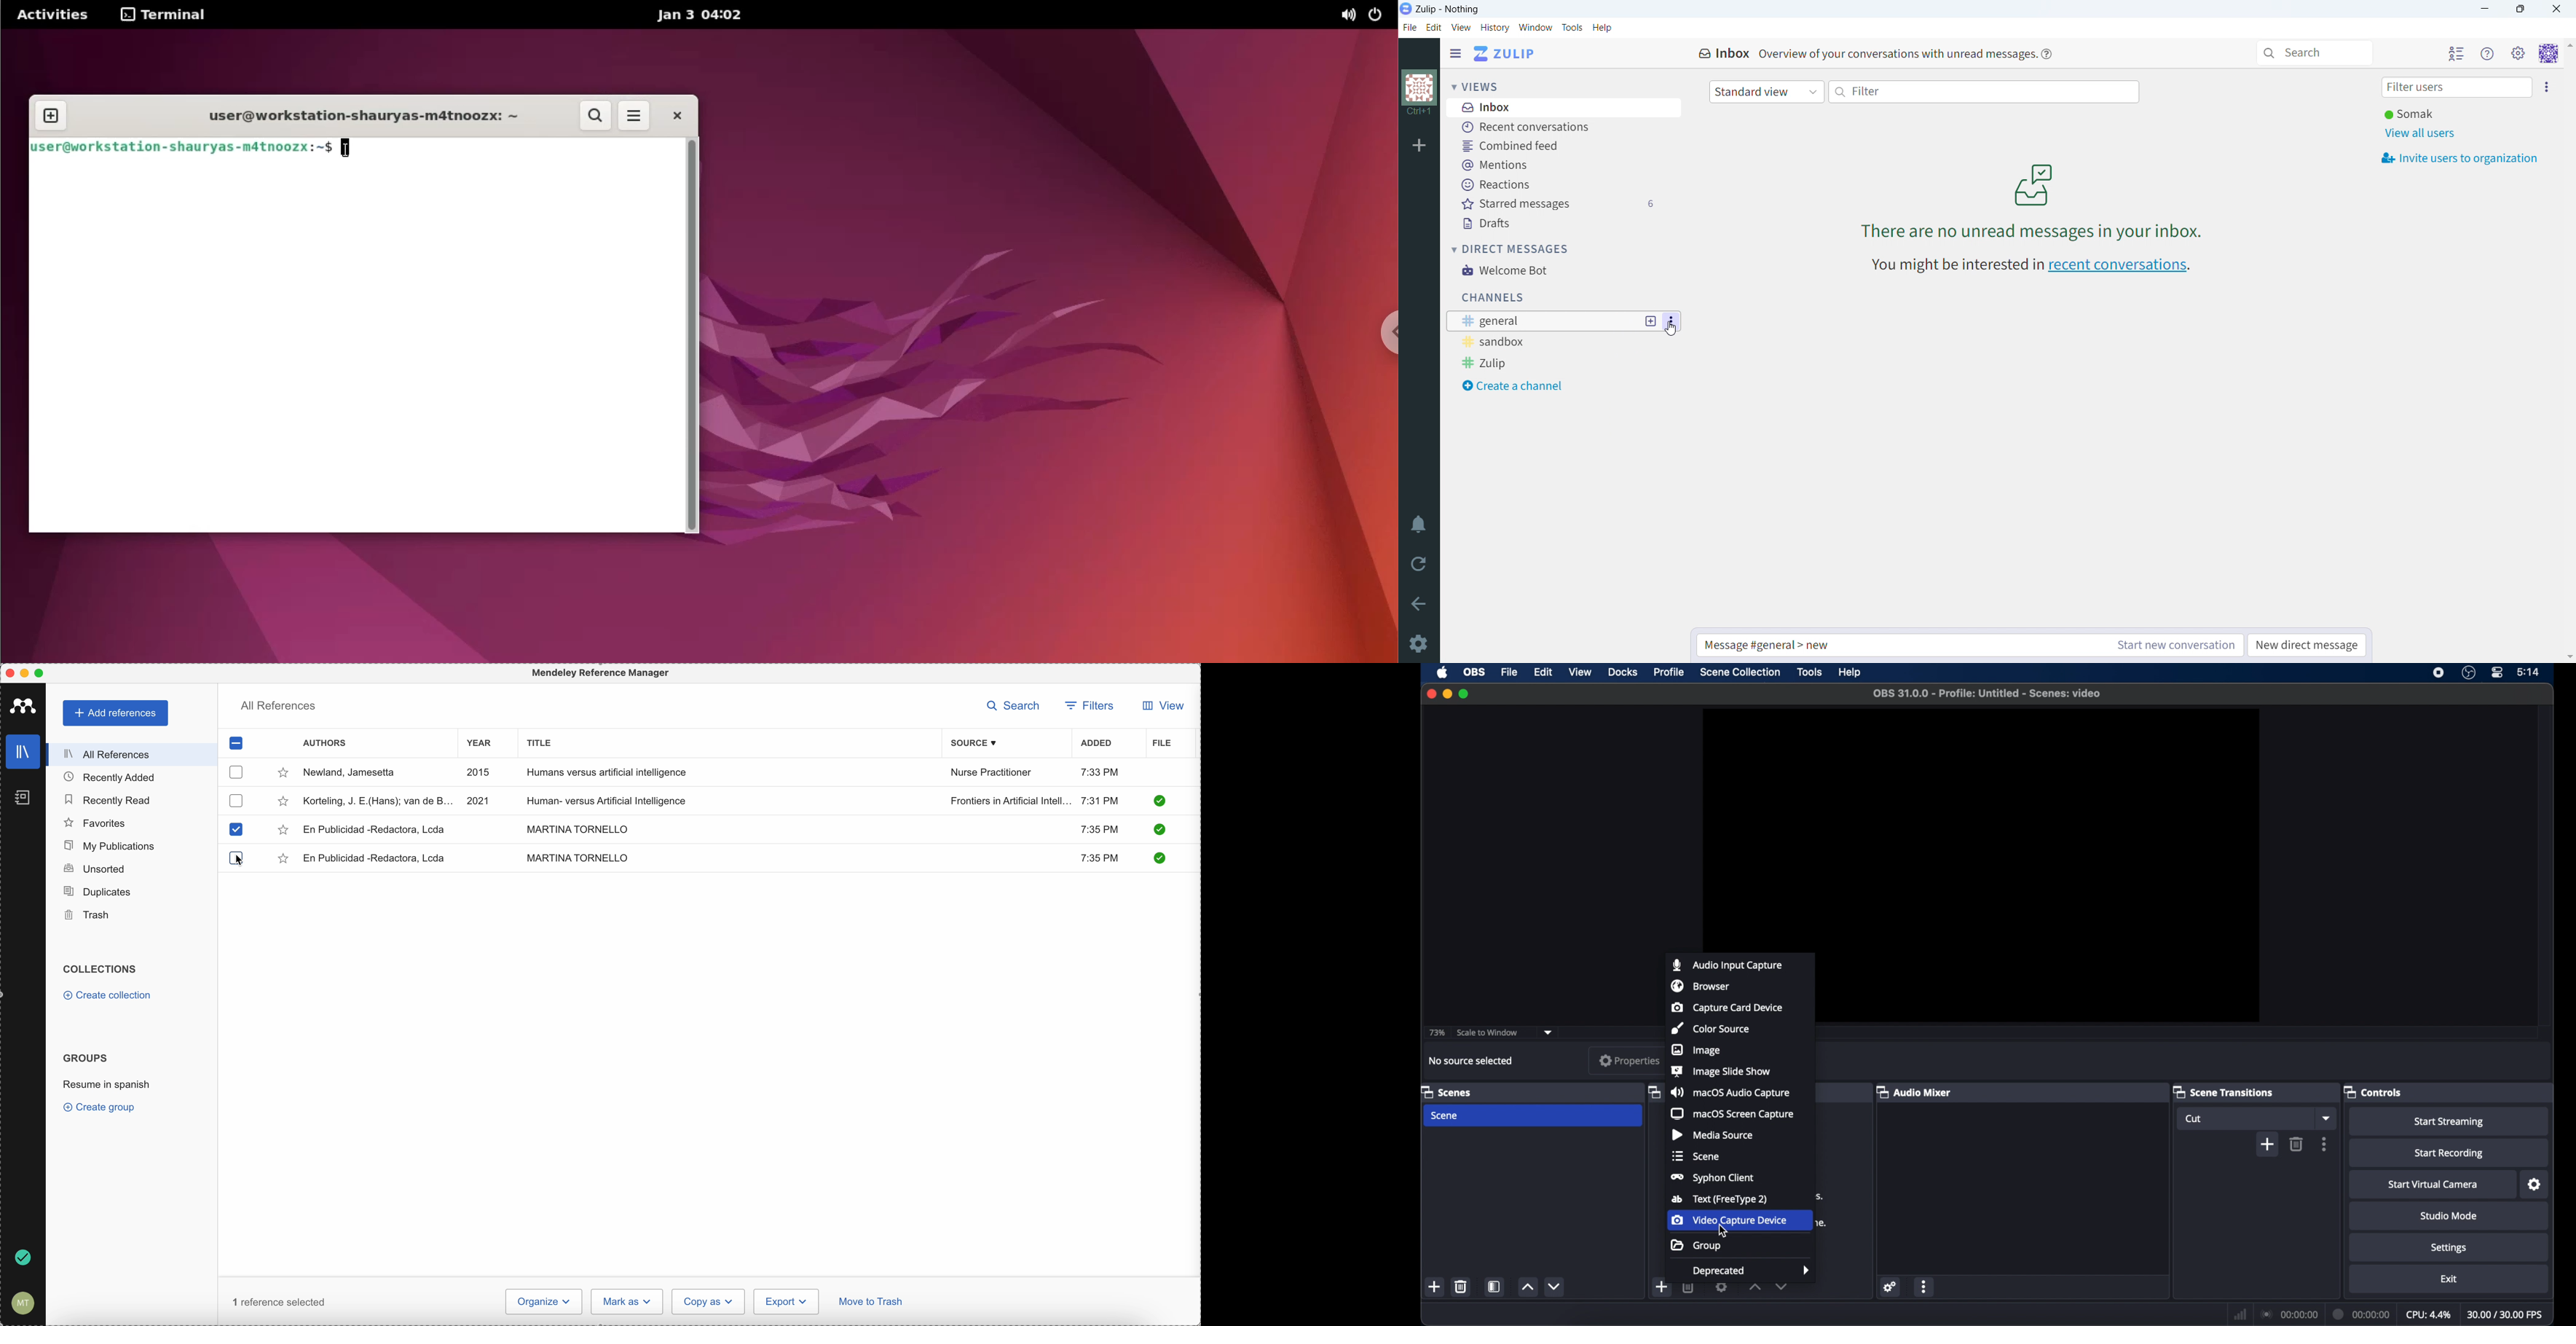 Image resolution: width=2576 pixels, height=1344 pixels. What do you see at coordinates (1670, 672) in the screenshot?
I see `profile` at bounding box center [1670, 672].